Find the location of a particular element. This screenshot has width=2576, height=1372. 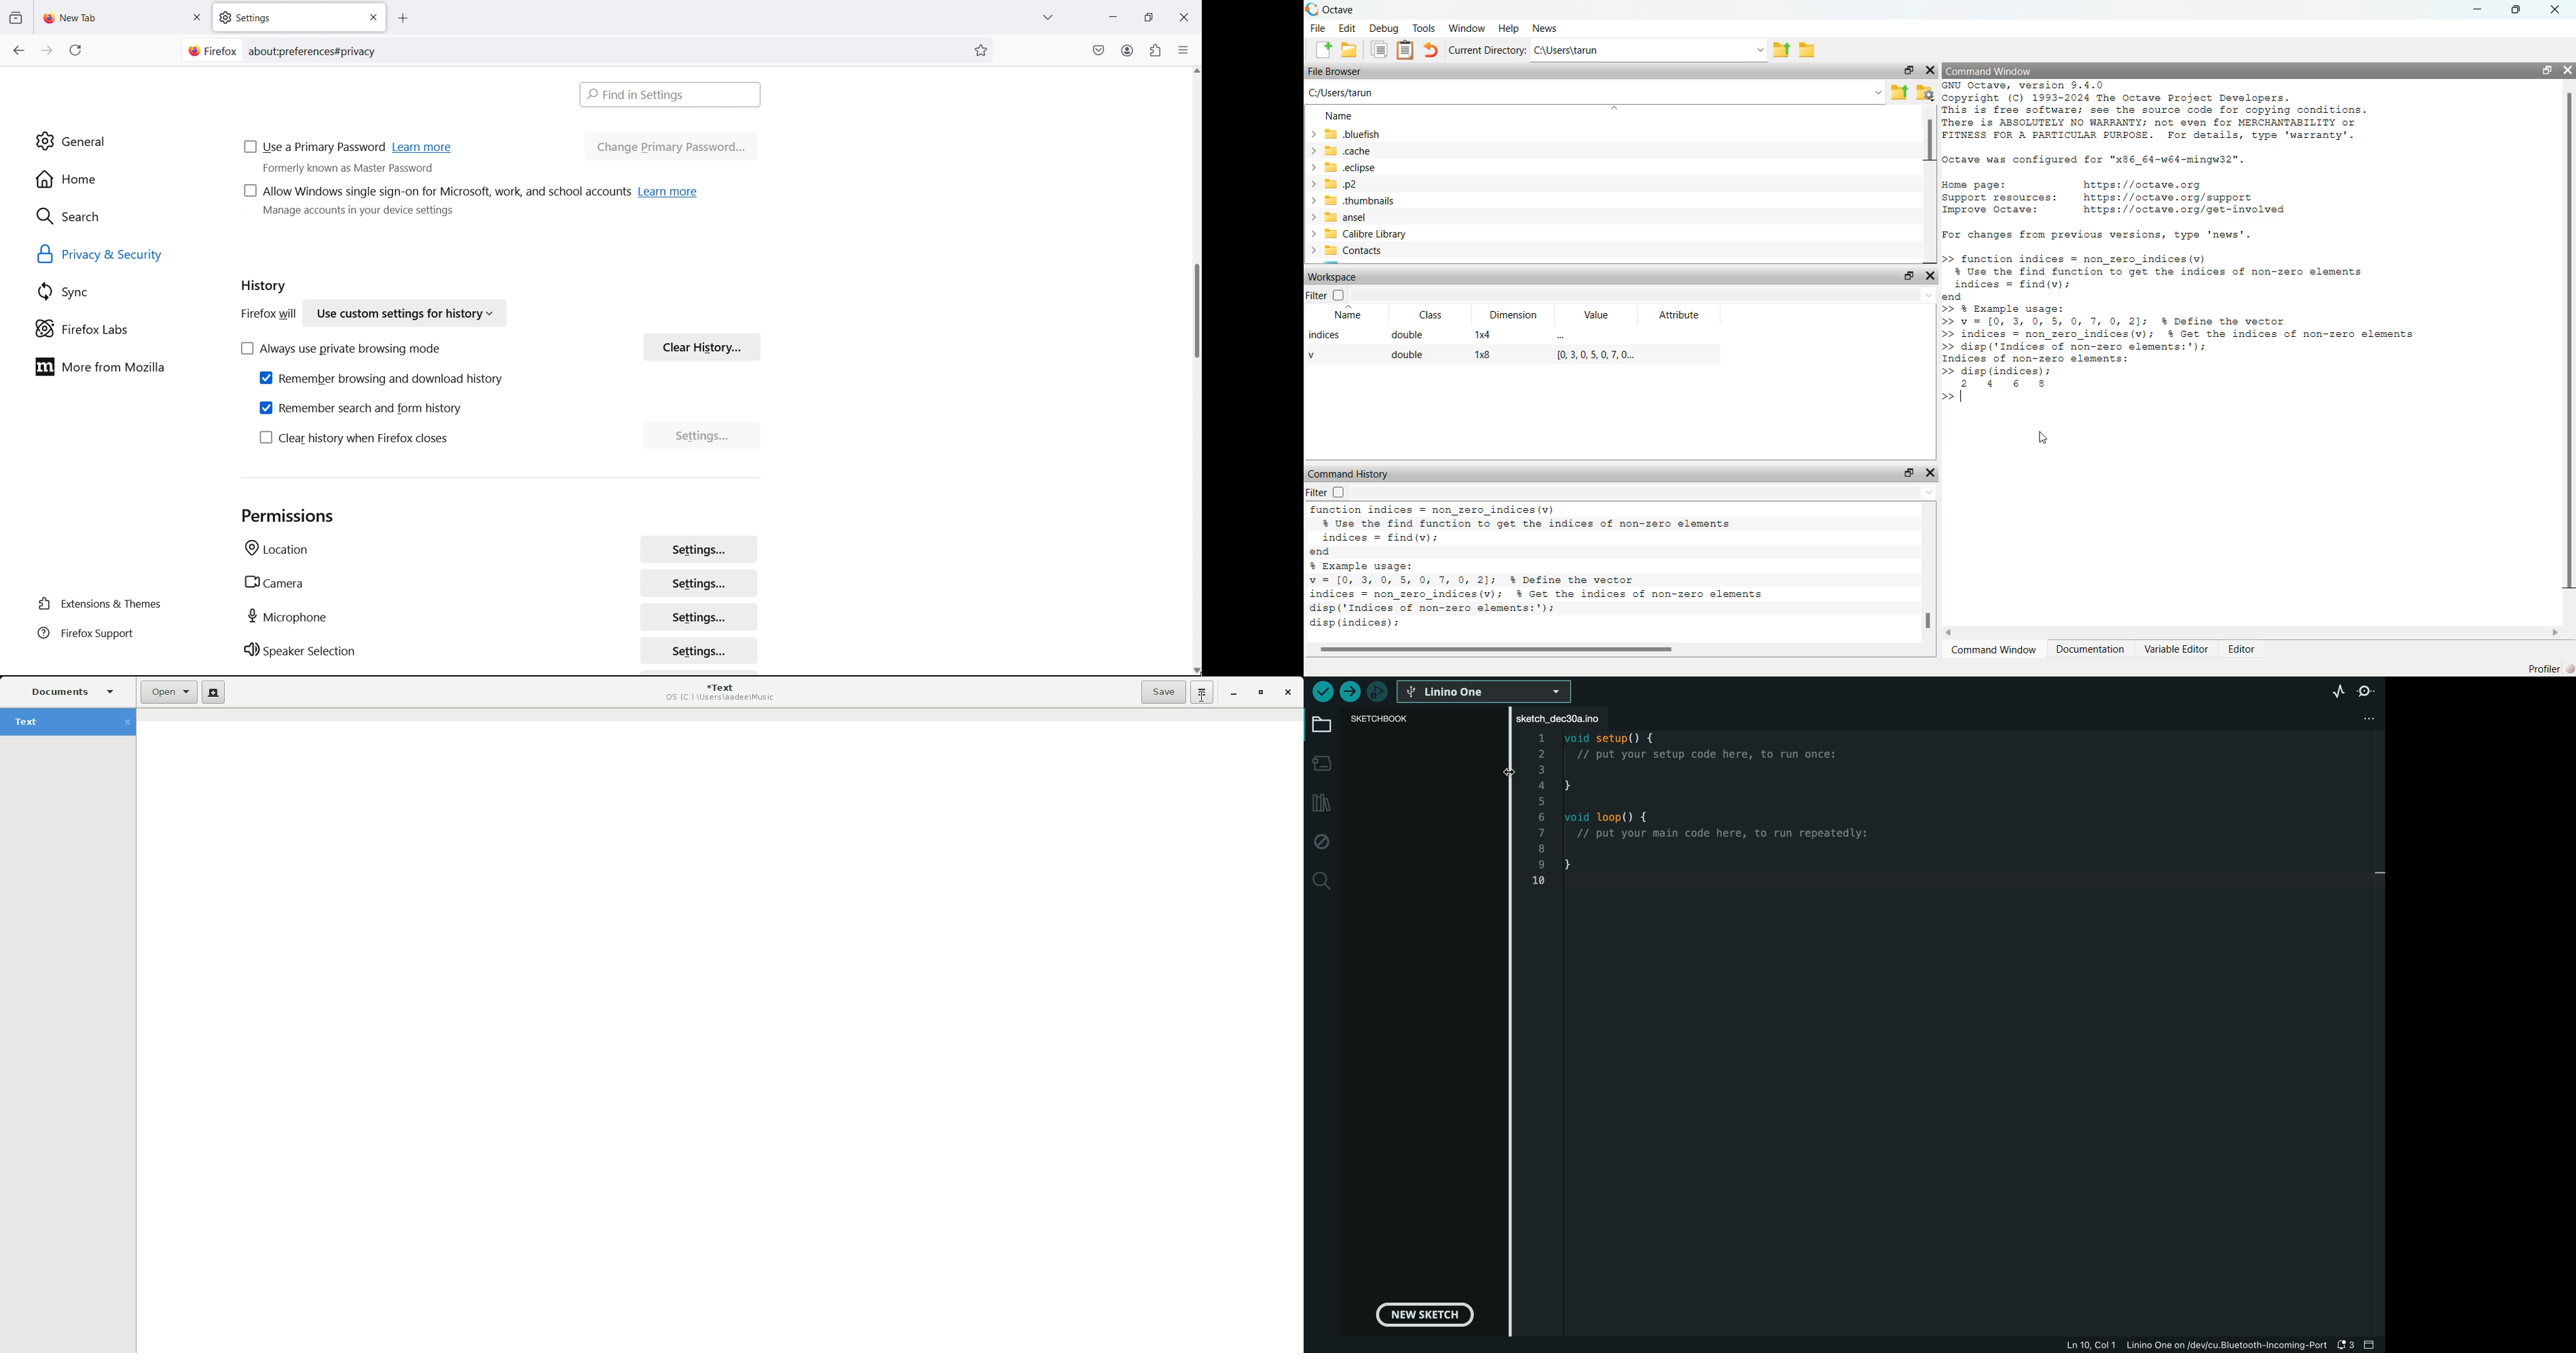

go forward one page, right click or pull down to show history is located at coordinates (47, 51).